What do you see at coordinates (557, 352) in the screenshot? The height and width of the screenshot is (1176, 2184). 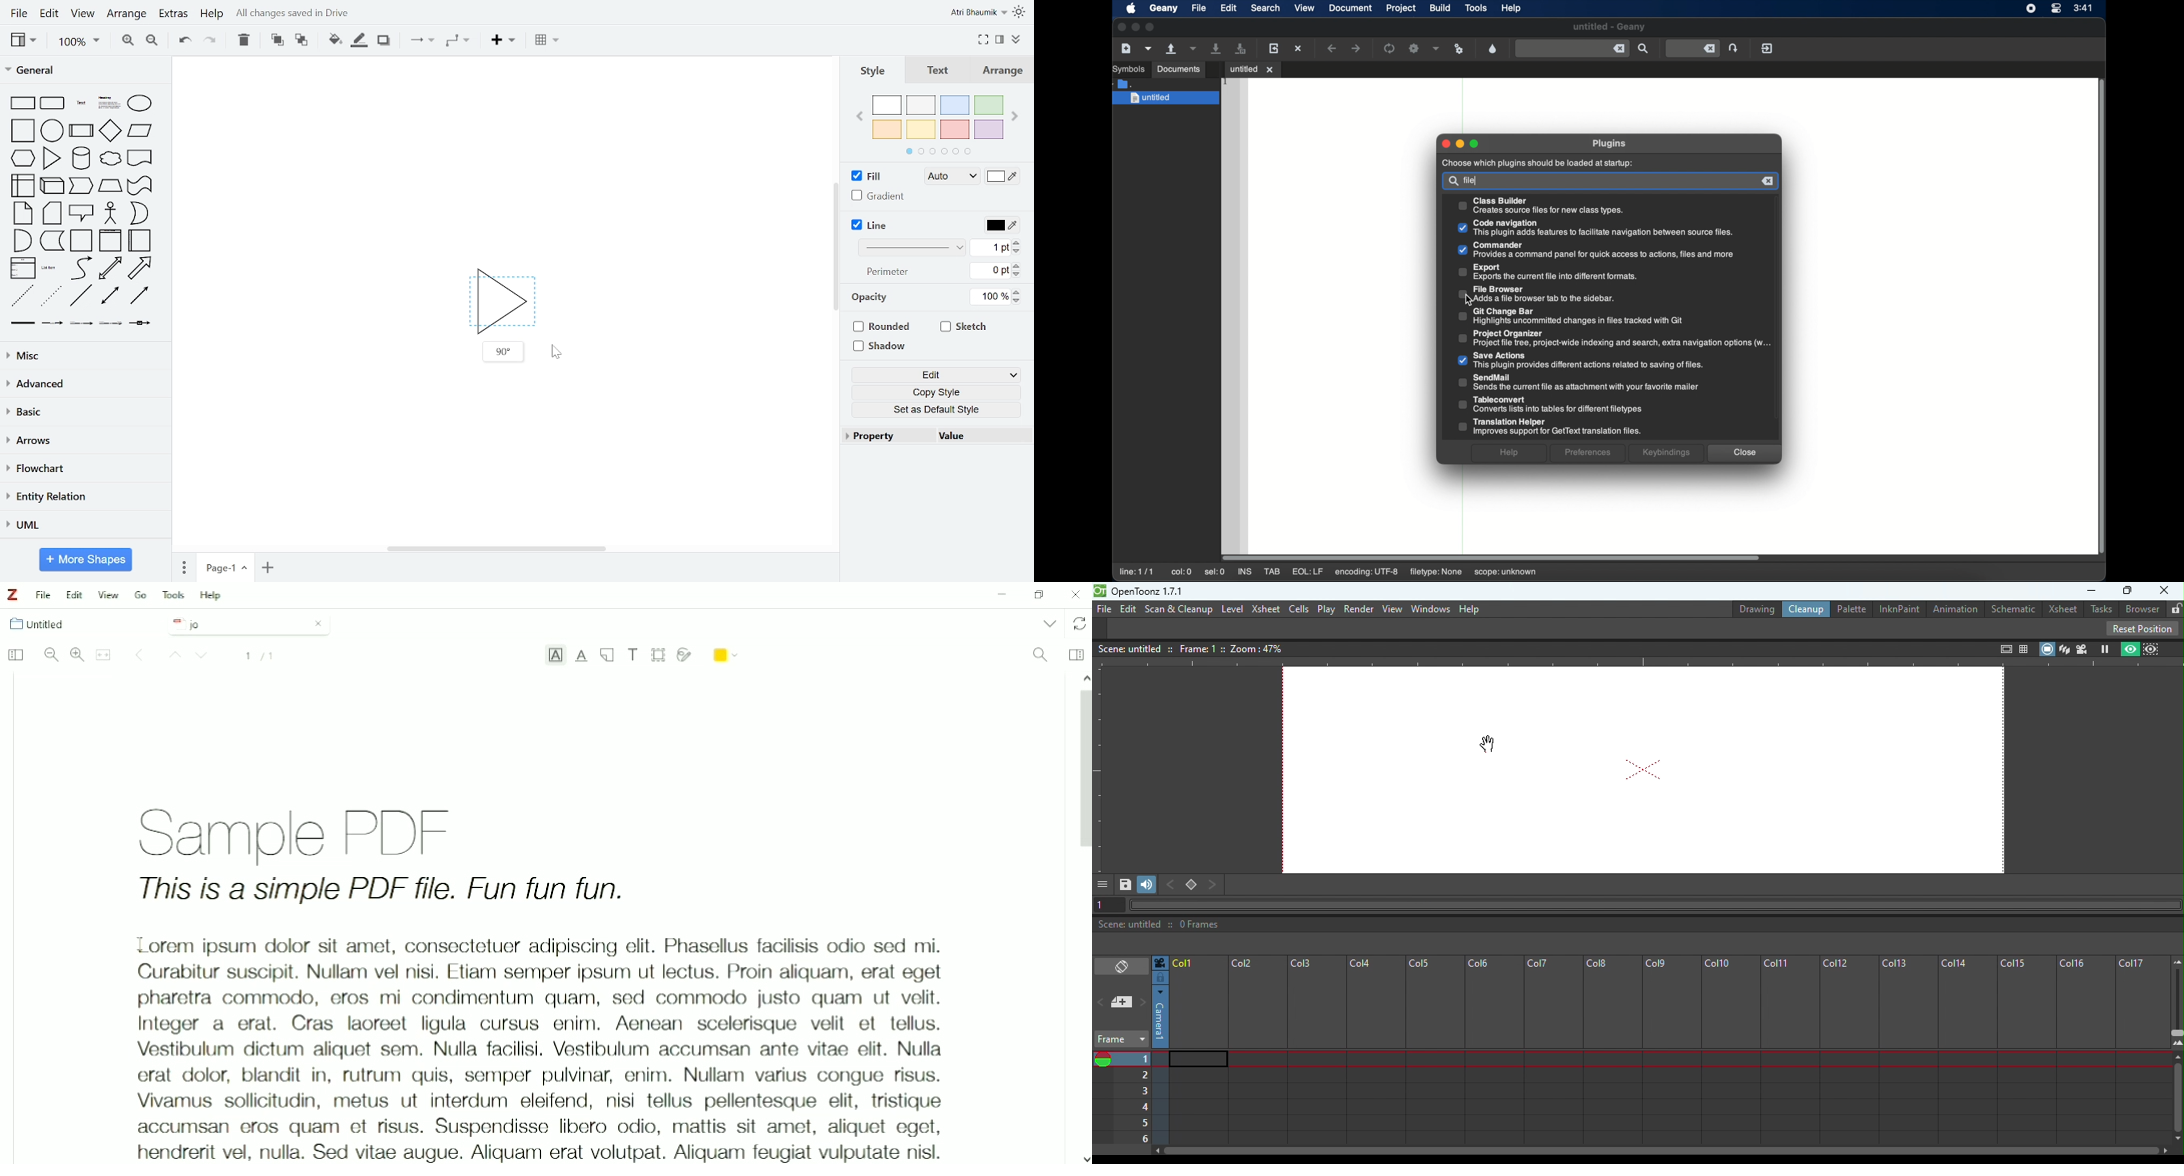 I see `Cursor` at bounding box center [557, 352].